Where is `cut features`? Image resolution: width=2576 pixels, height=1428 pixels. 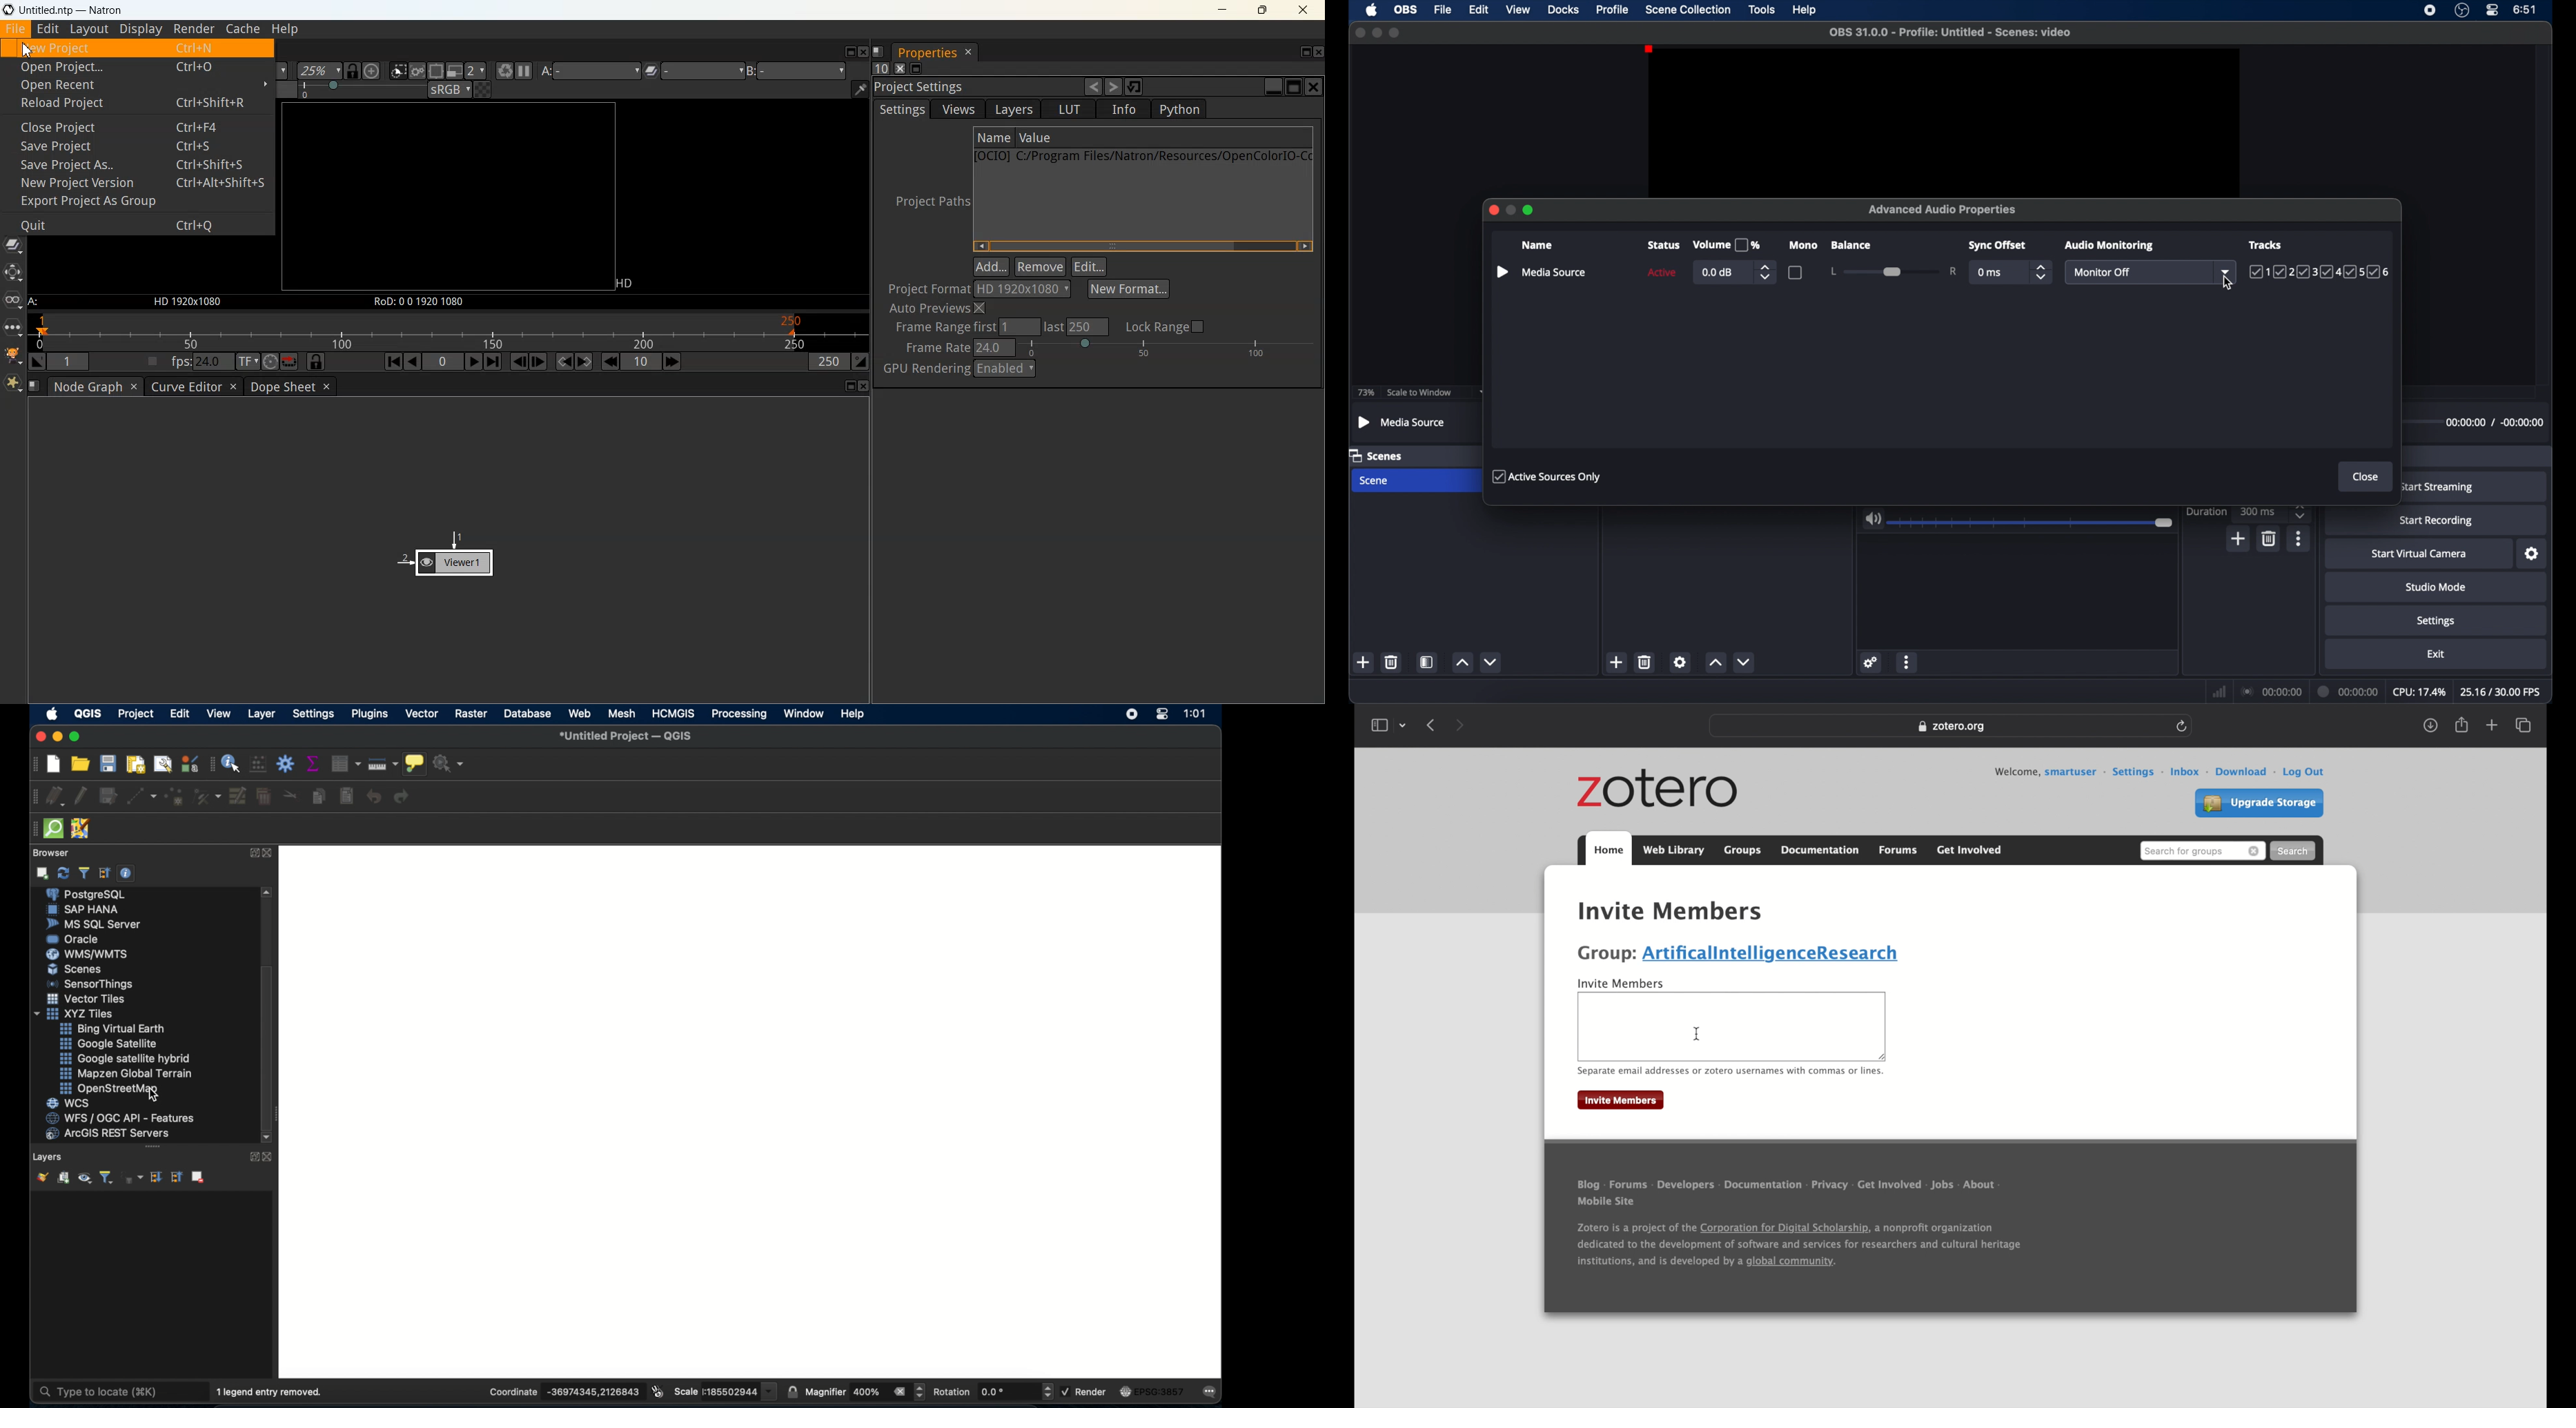
cut features is located at coordinates (290, 794).